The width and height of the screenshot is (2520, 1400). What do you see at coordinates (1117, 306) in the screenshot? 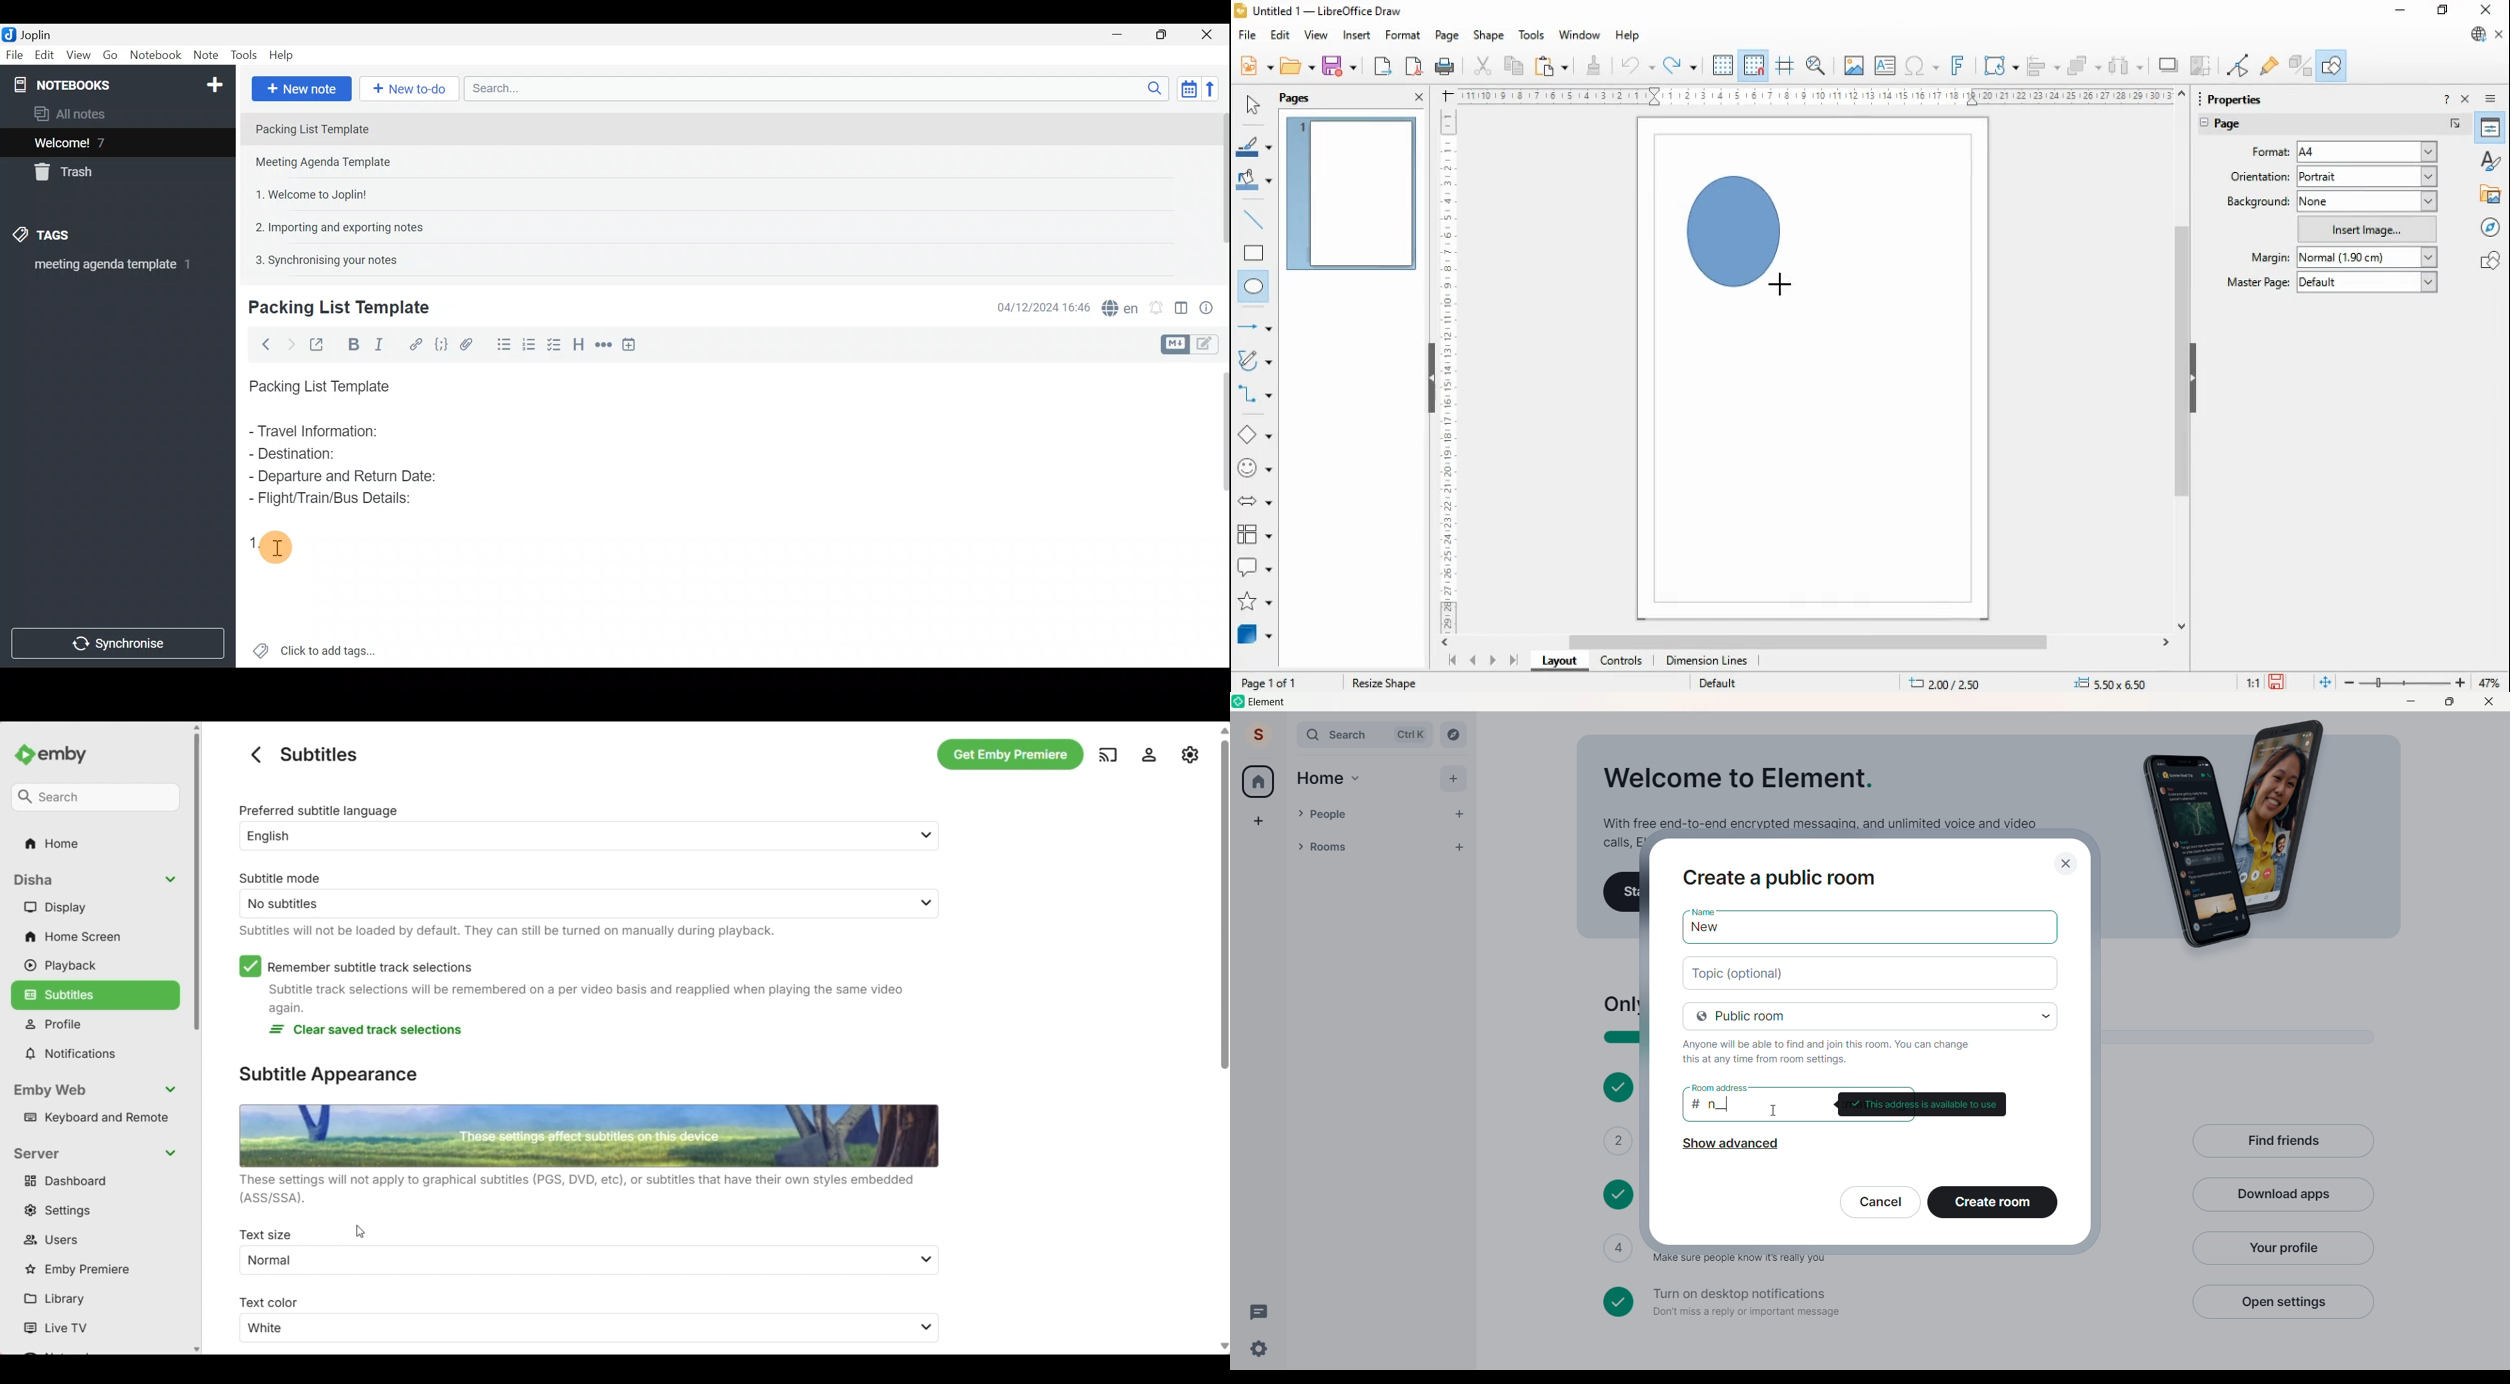
I see `Spell checker` at bounding box center [1117, 306].